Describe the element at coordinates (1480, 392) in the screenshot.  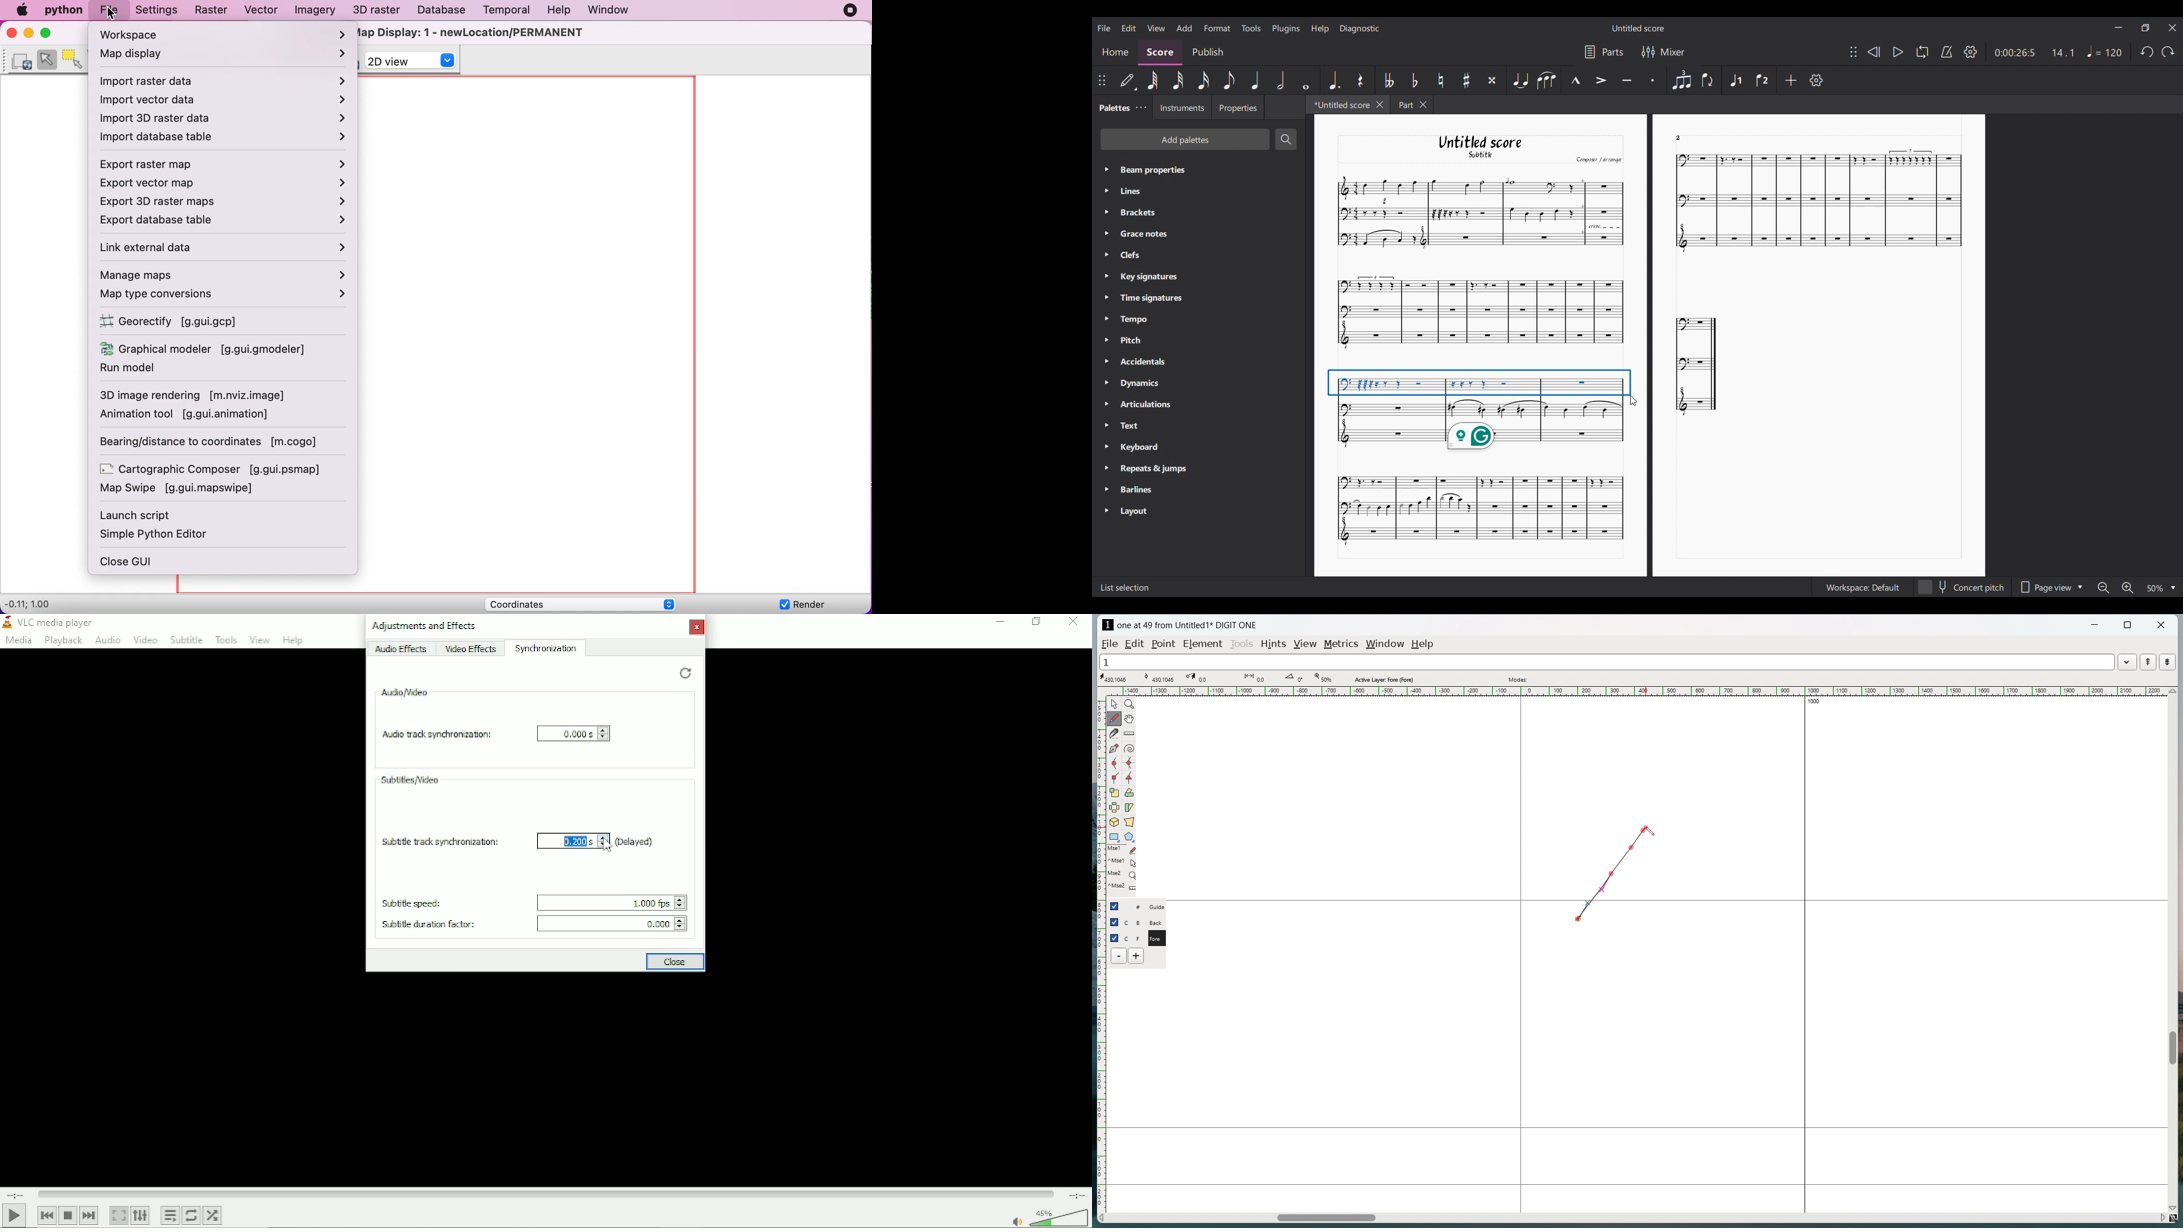
I see `Graph` at that location.